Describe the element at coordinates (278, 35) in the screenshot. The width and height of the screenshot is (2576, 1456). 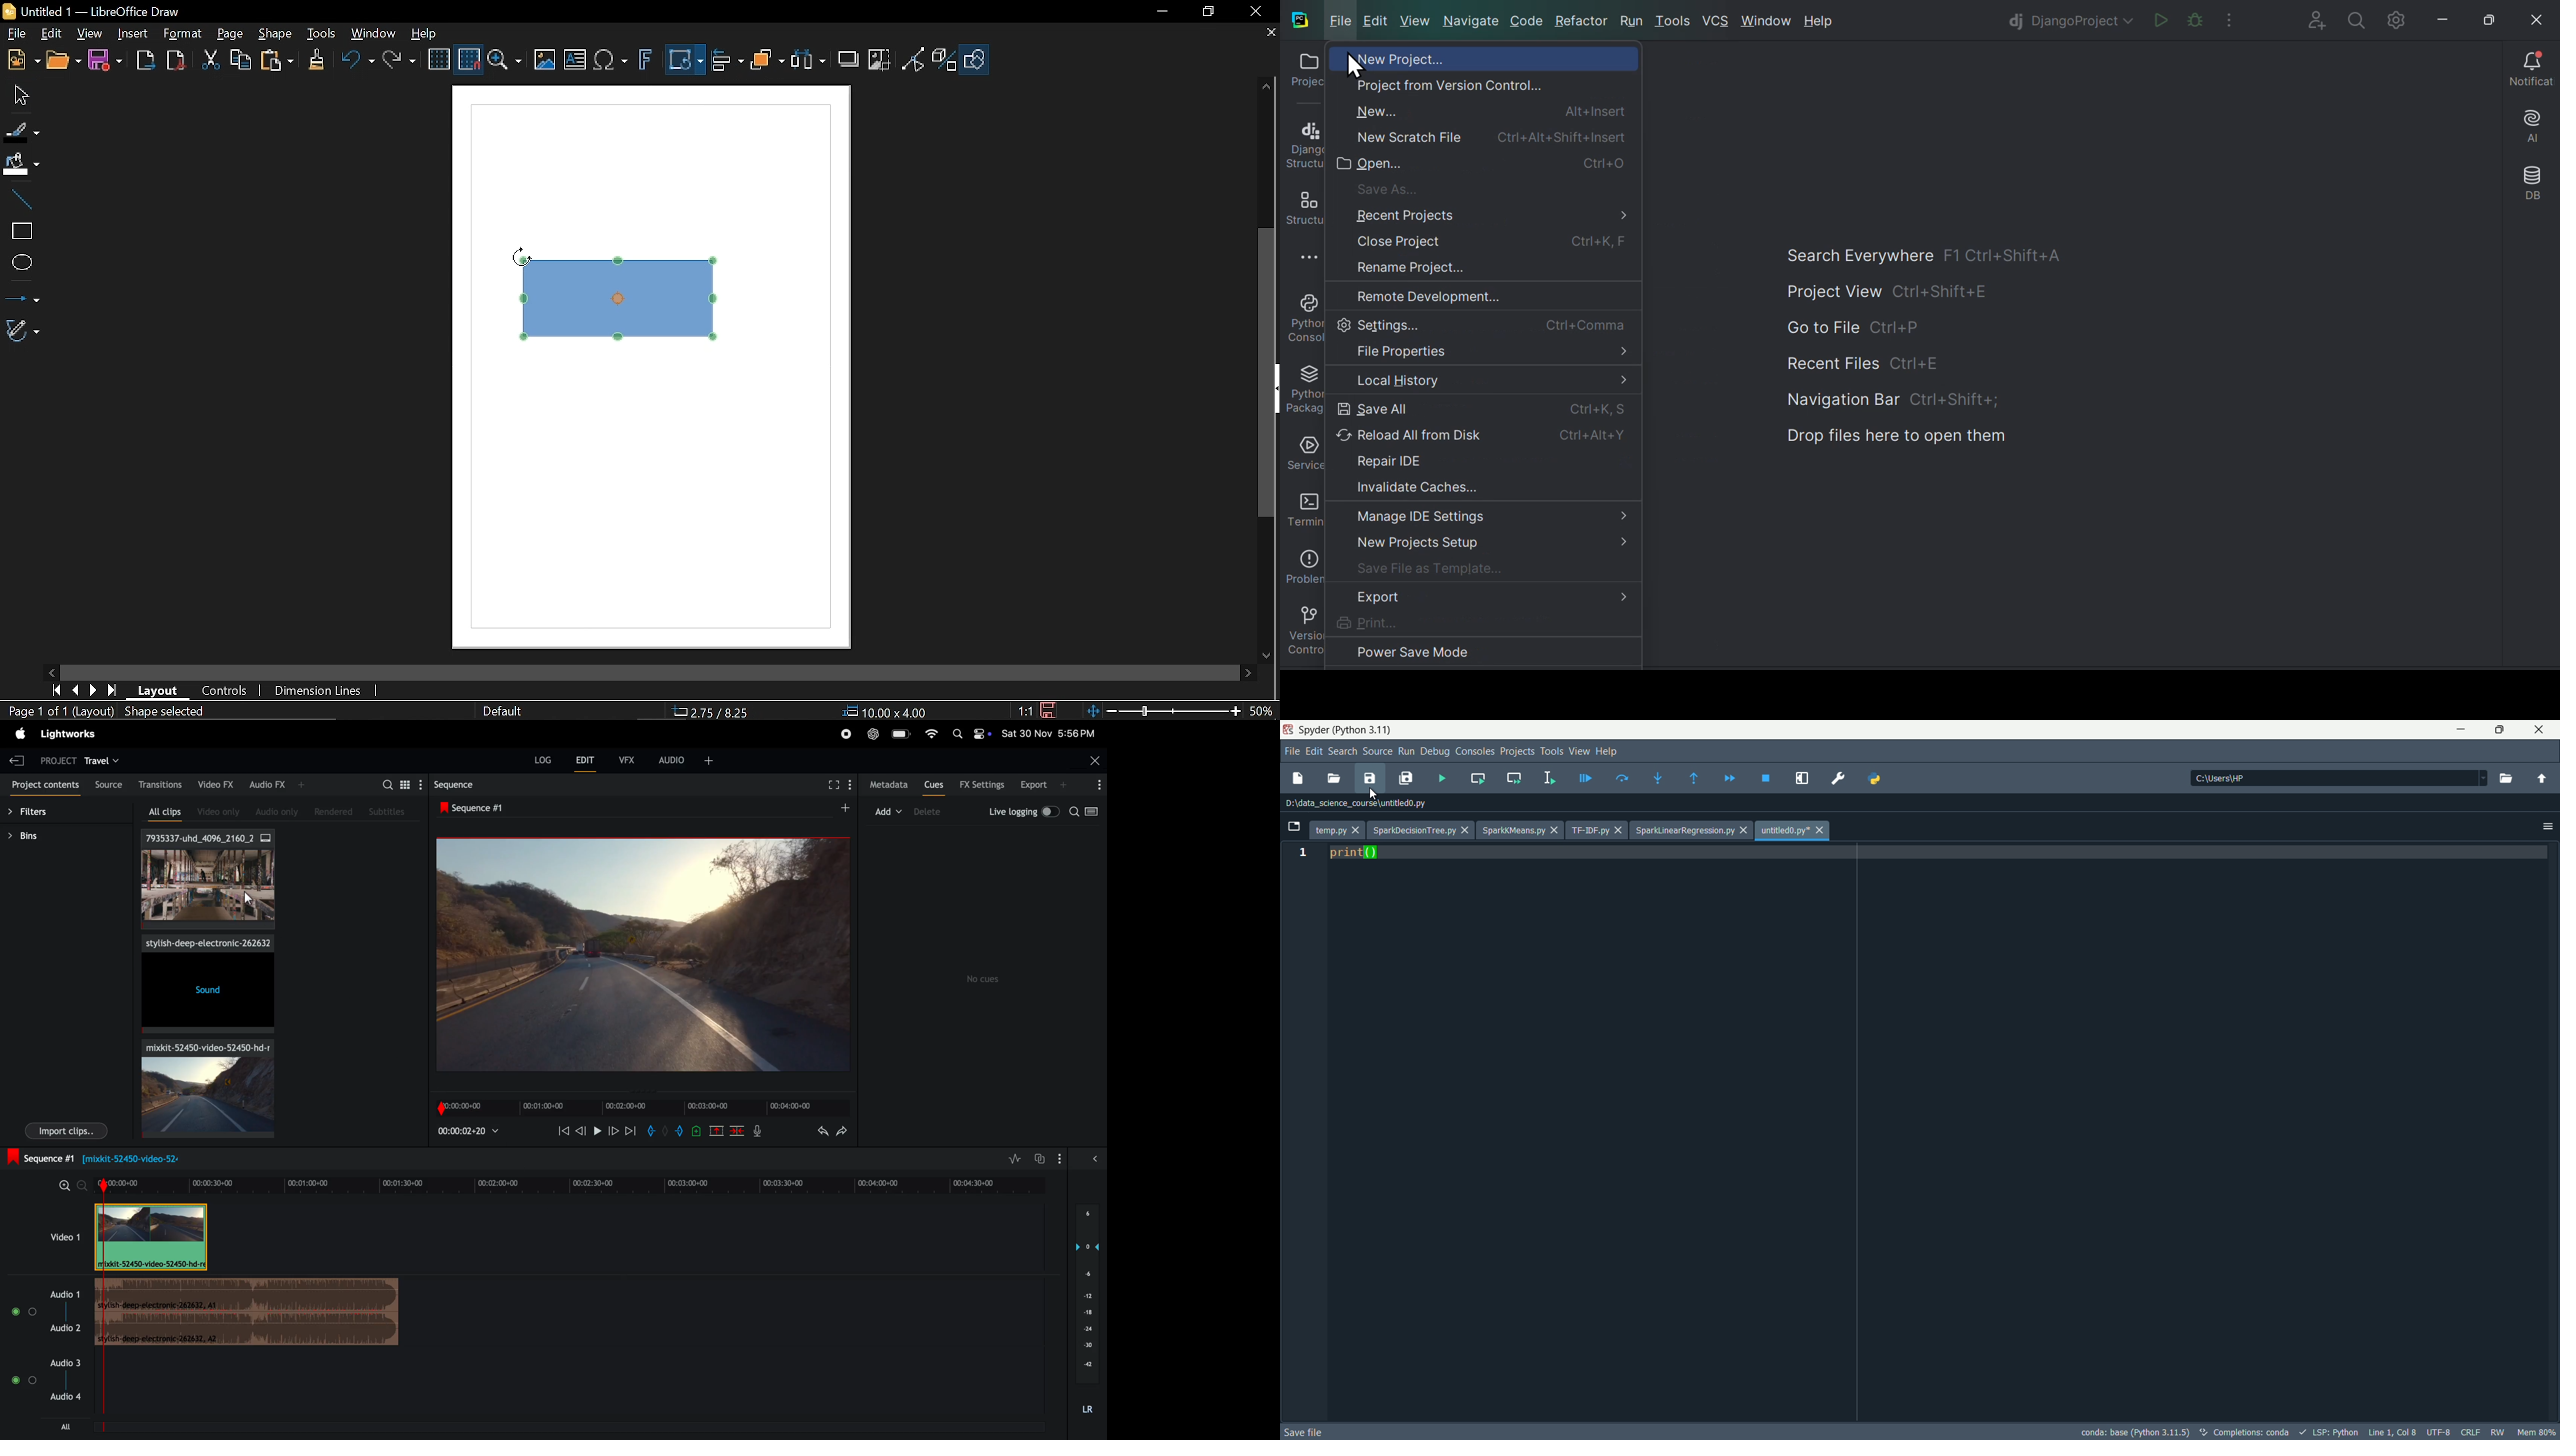
I see `Shape` at that location.